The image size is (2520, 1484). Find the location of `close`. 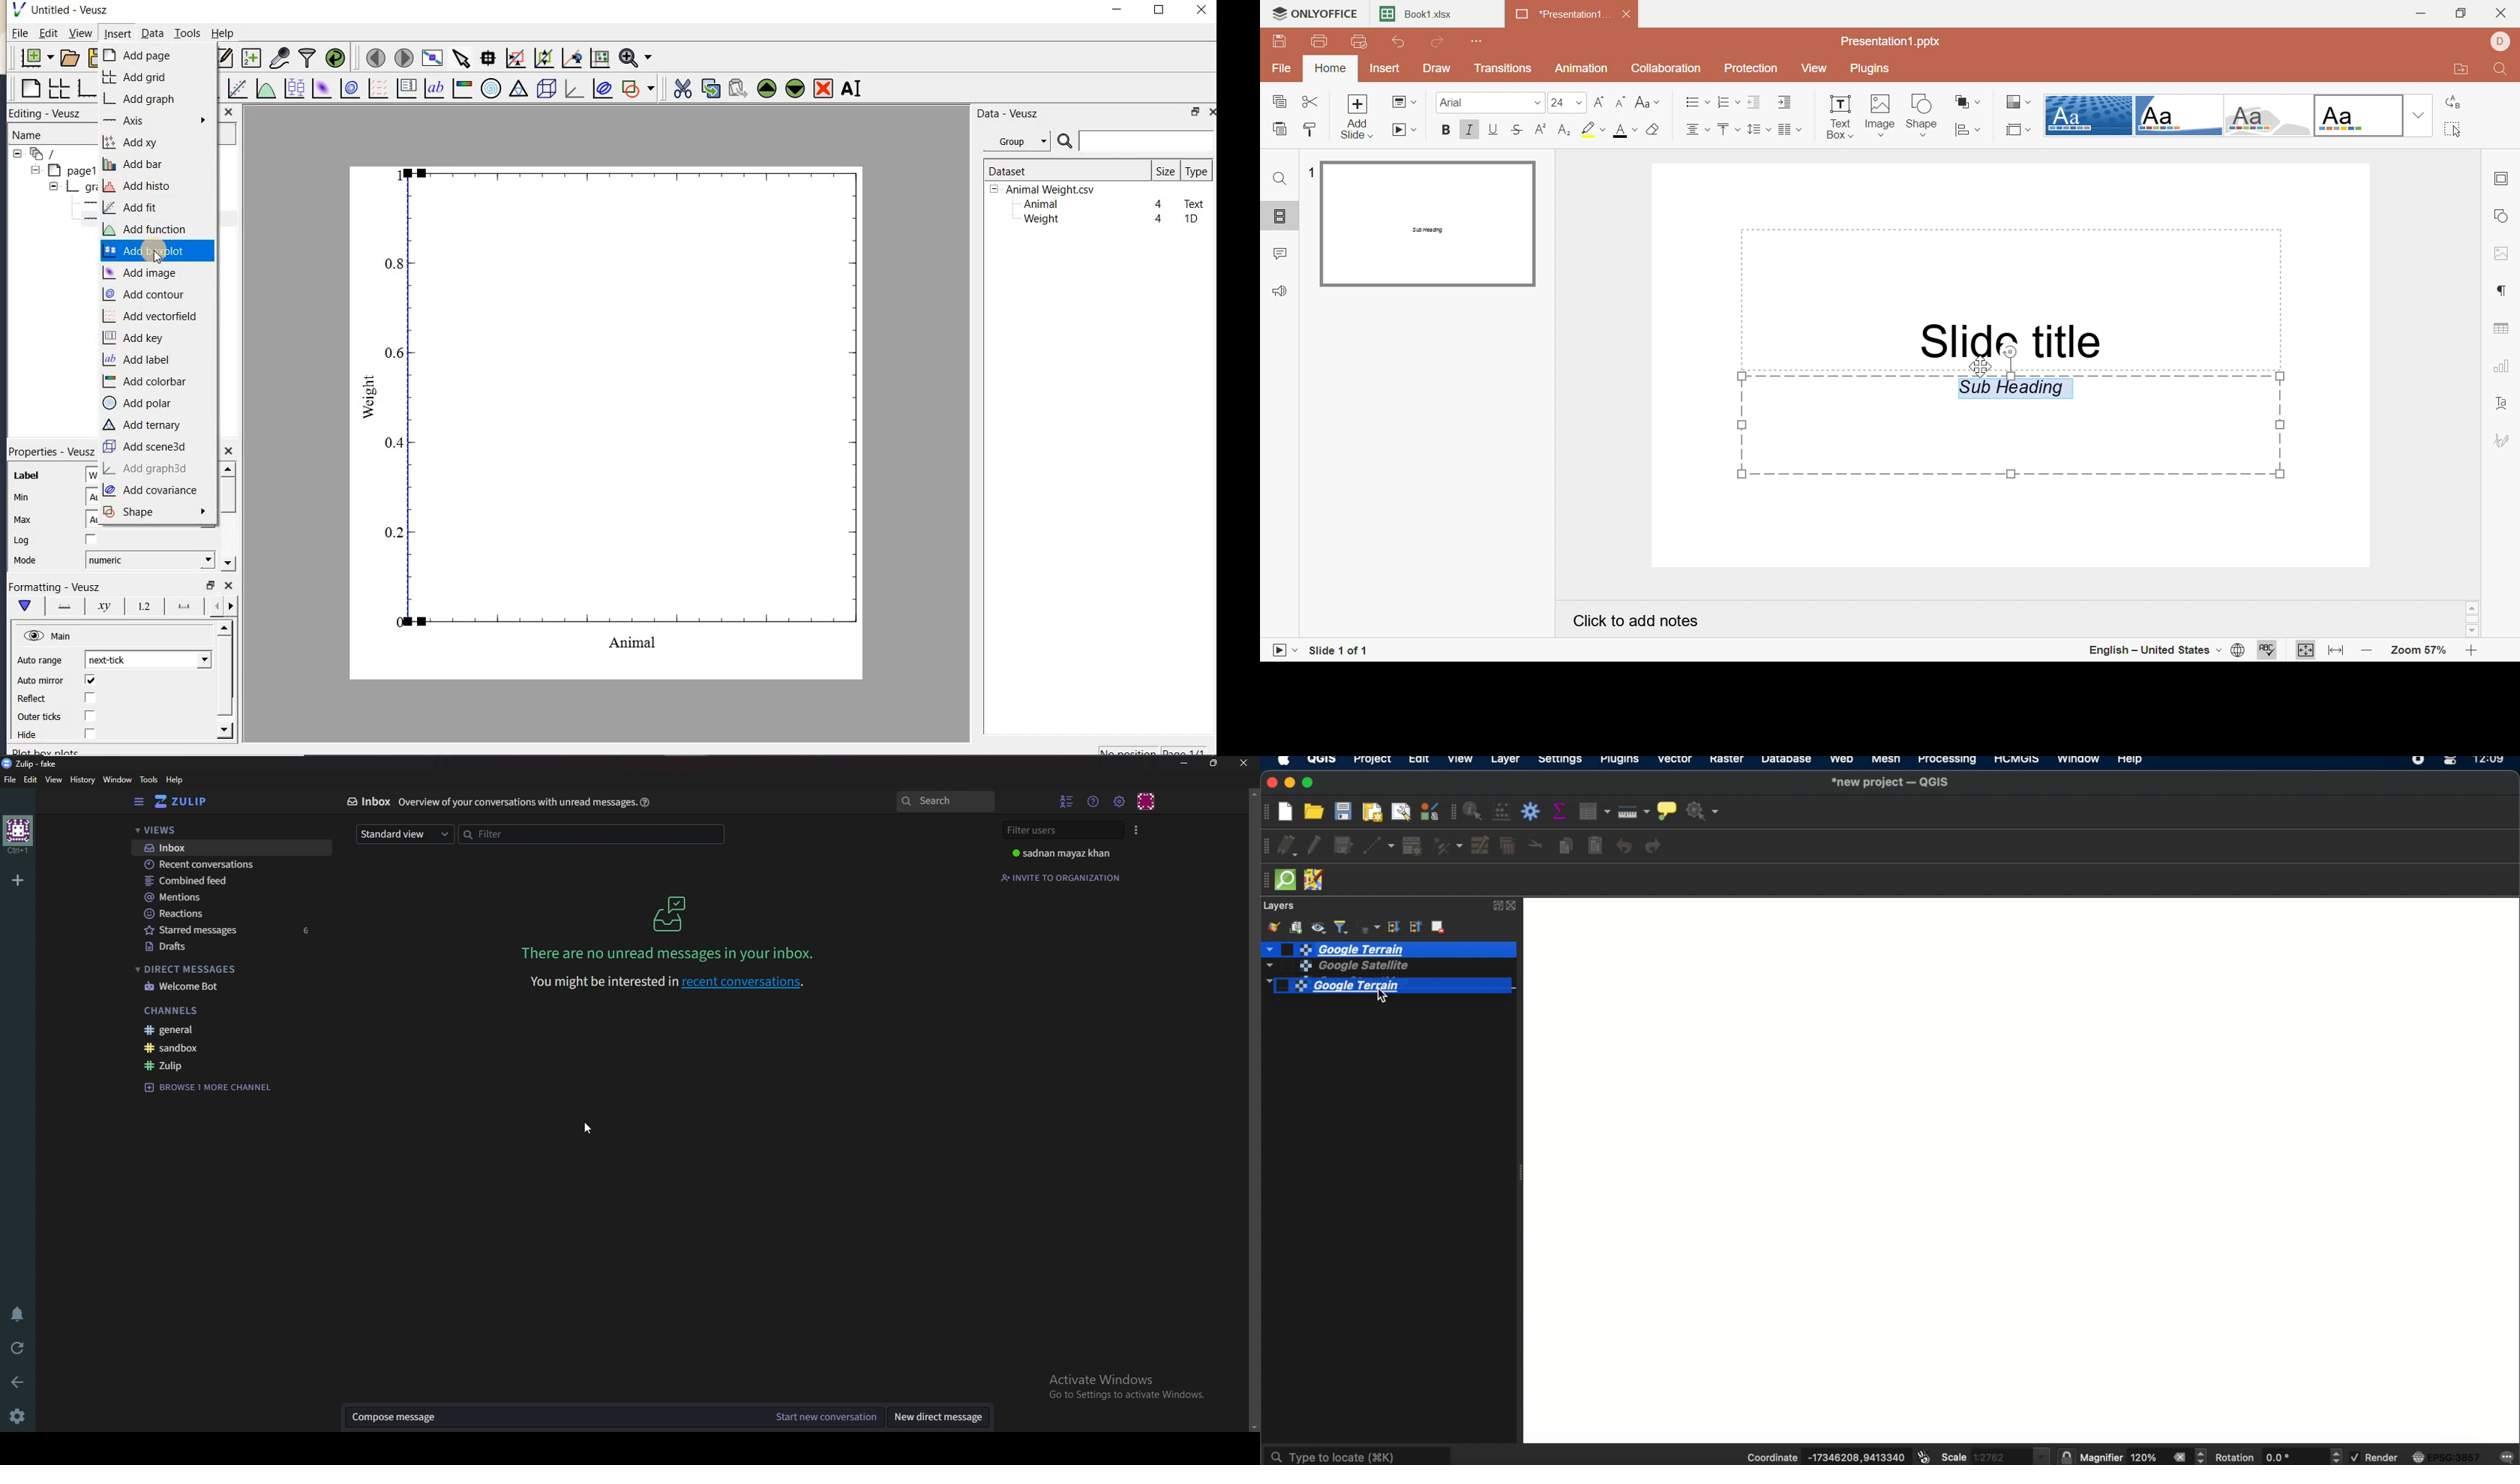

close is located at coordinates (1269, 783).